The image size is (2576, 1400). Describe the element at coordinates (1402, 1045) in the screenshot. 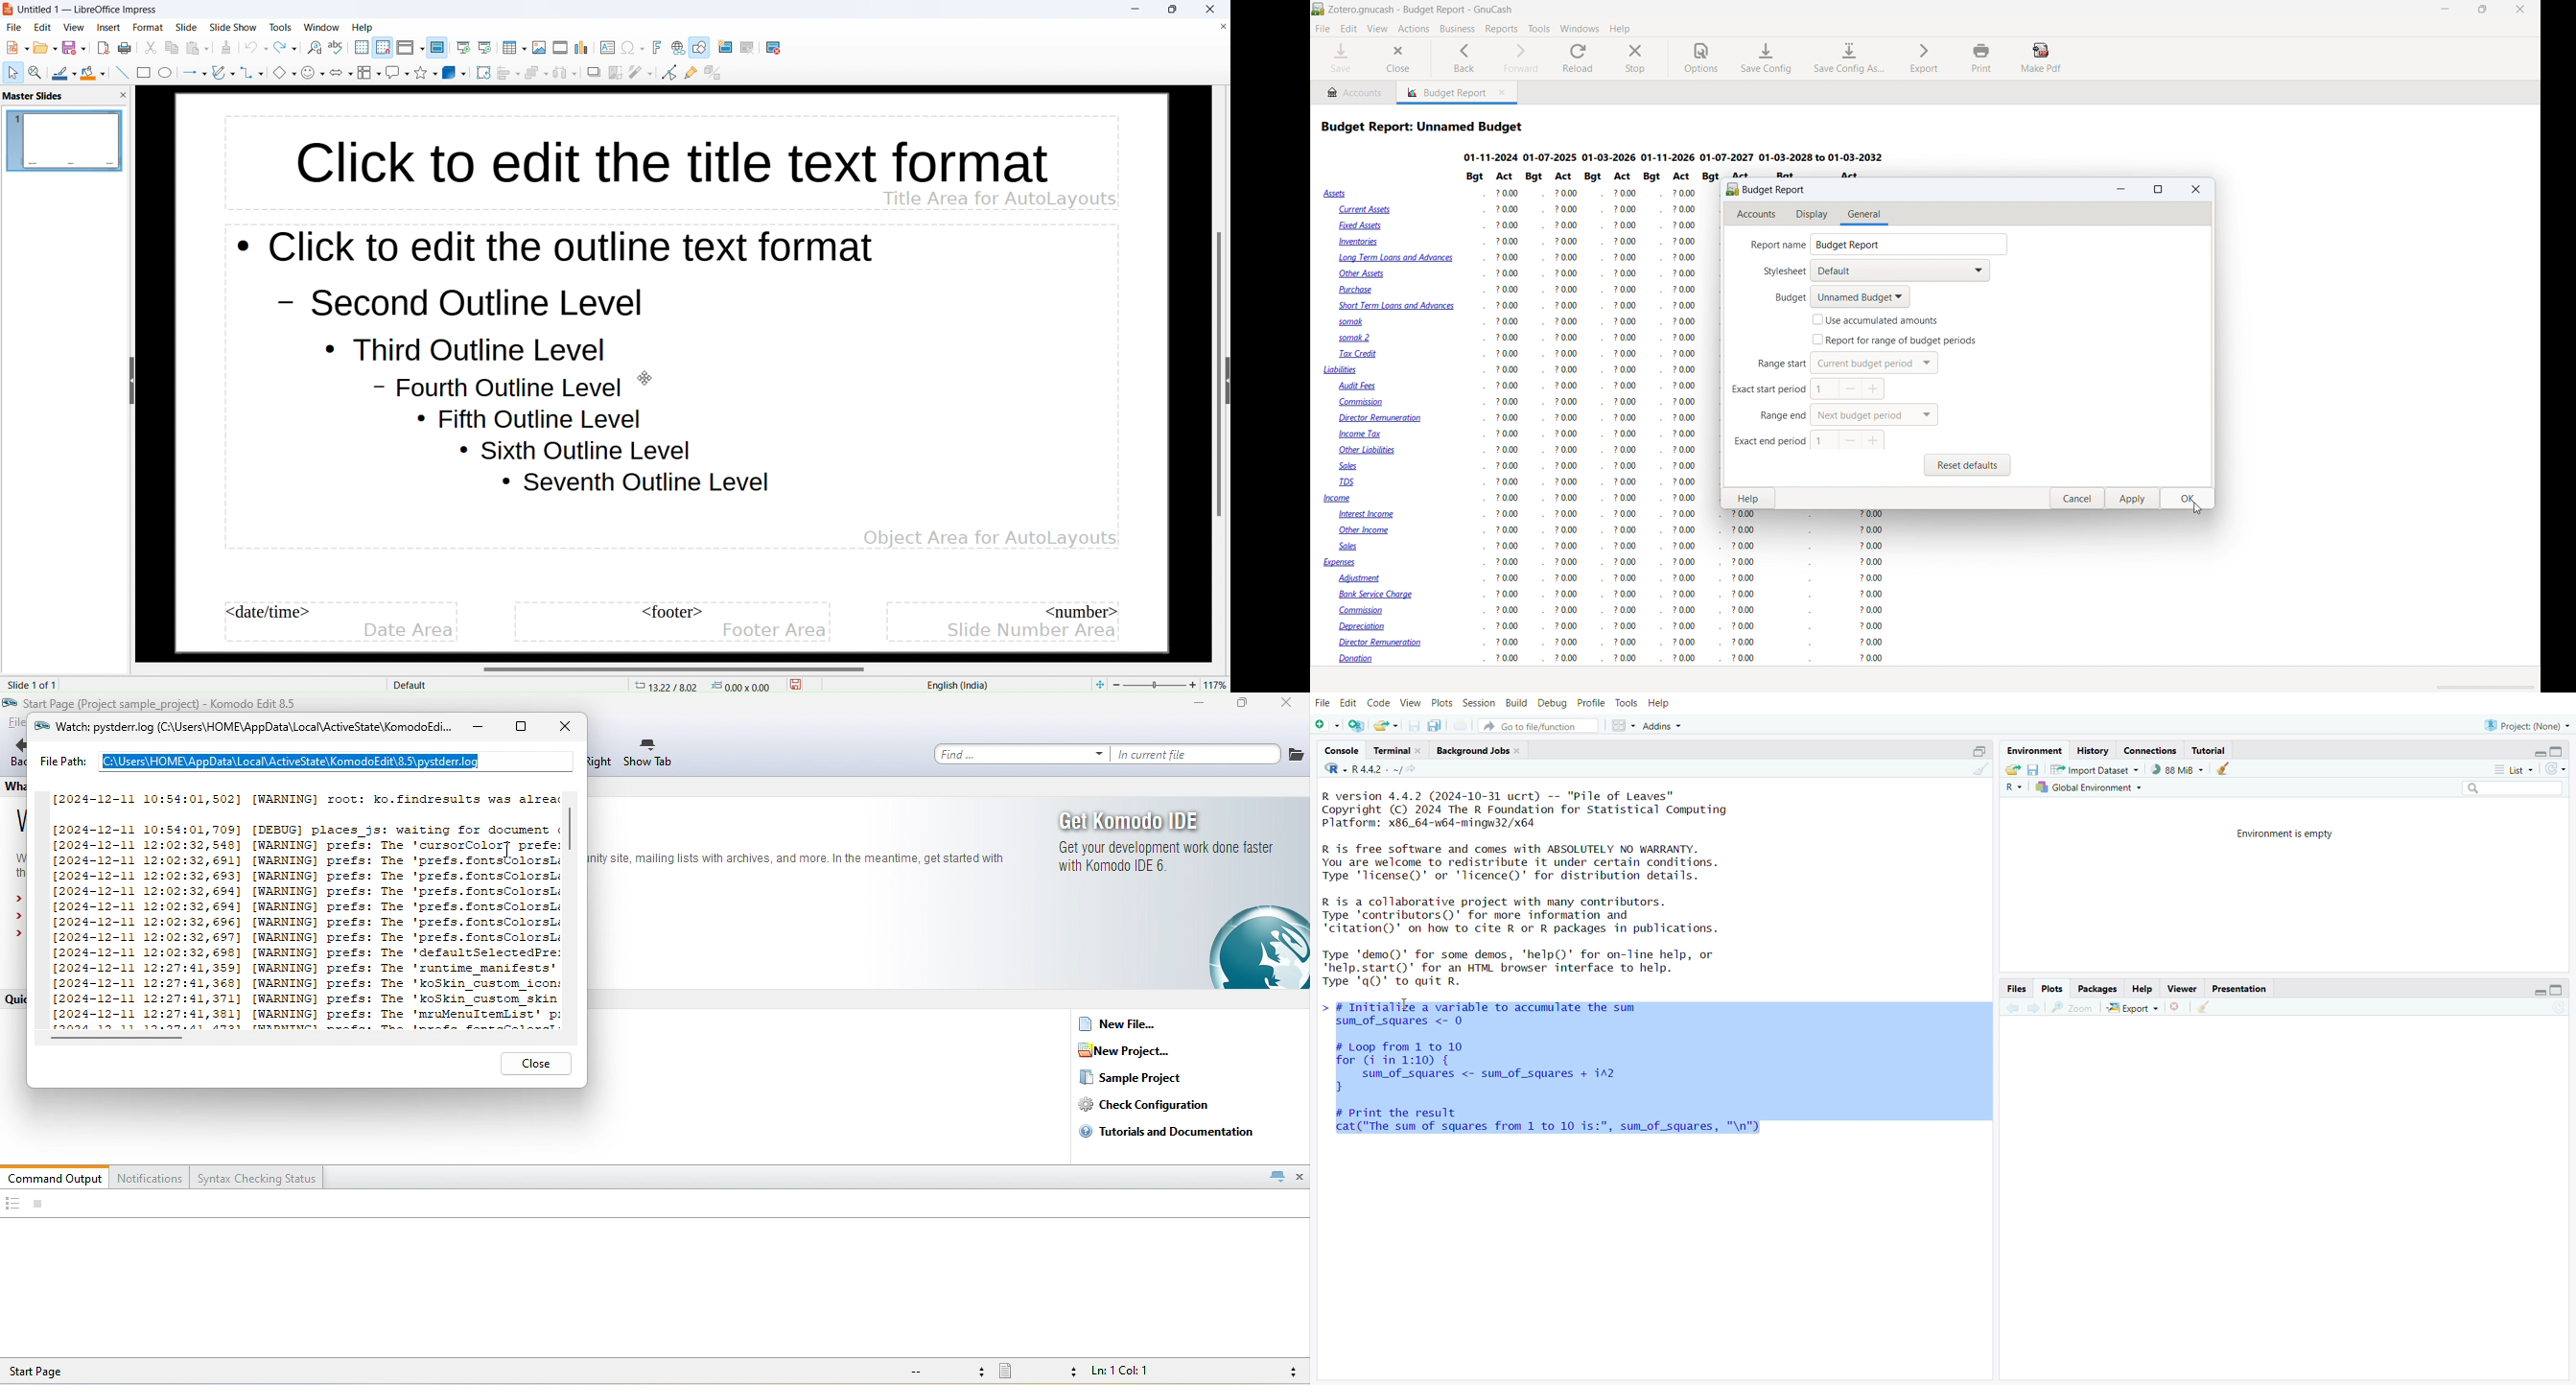

I see `# Loop from 1 to 10` at that location.